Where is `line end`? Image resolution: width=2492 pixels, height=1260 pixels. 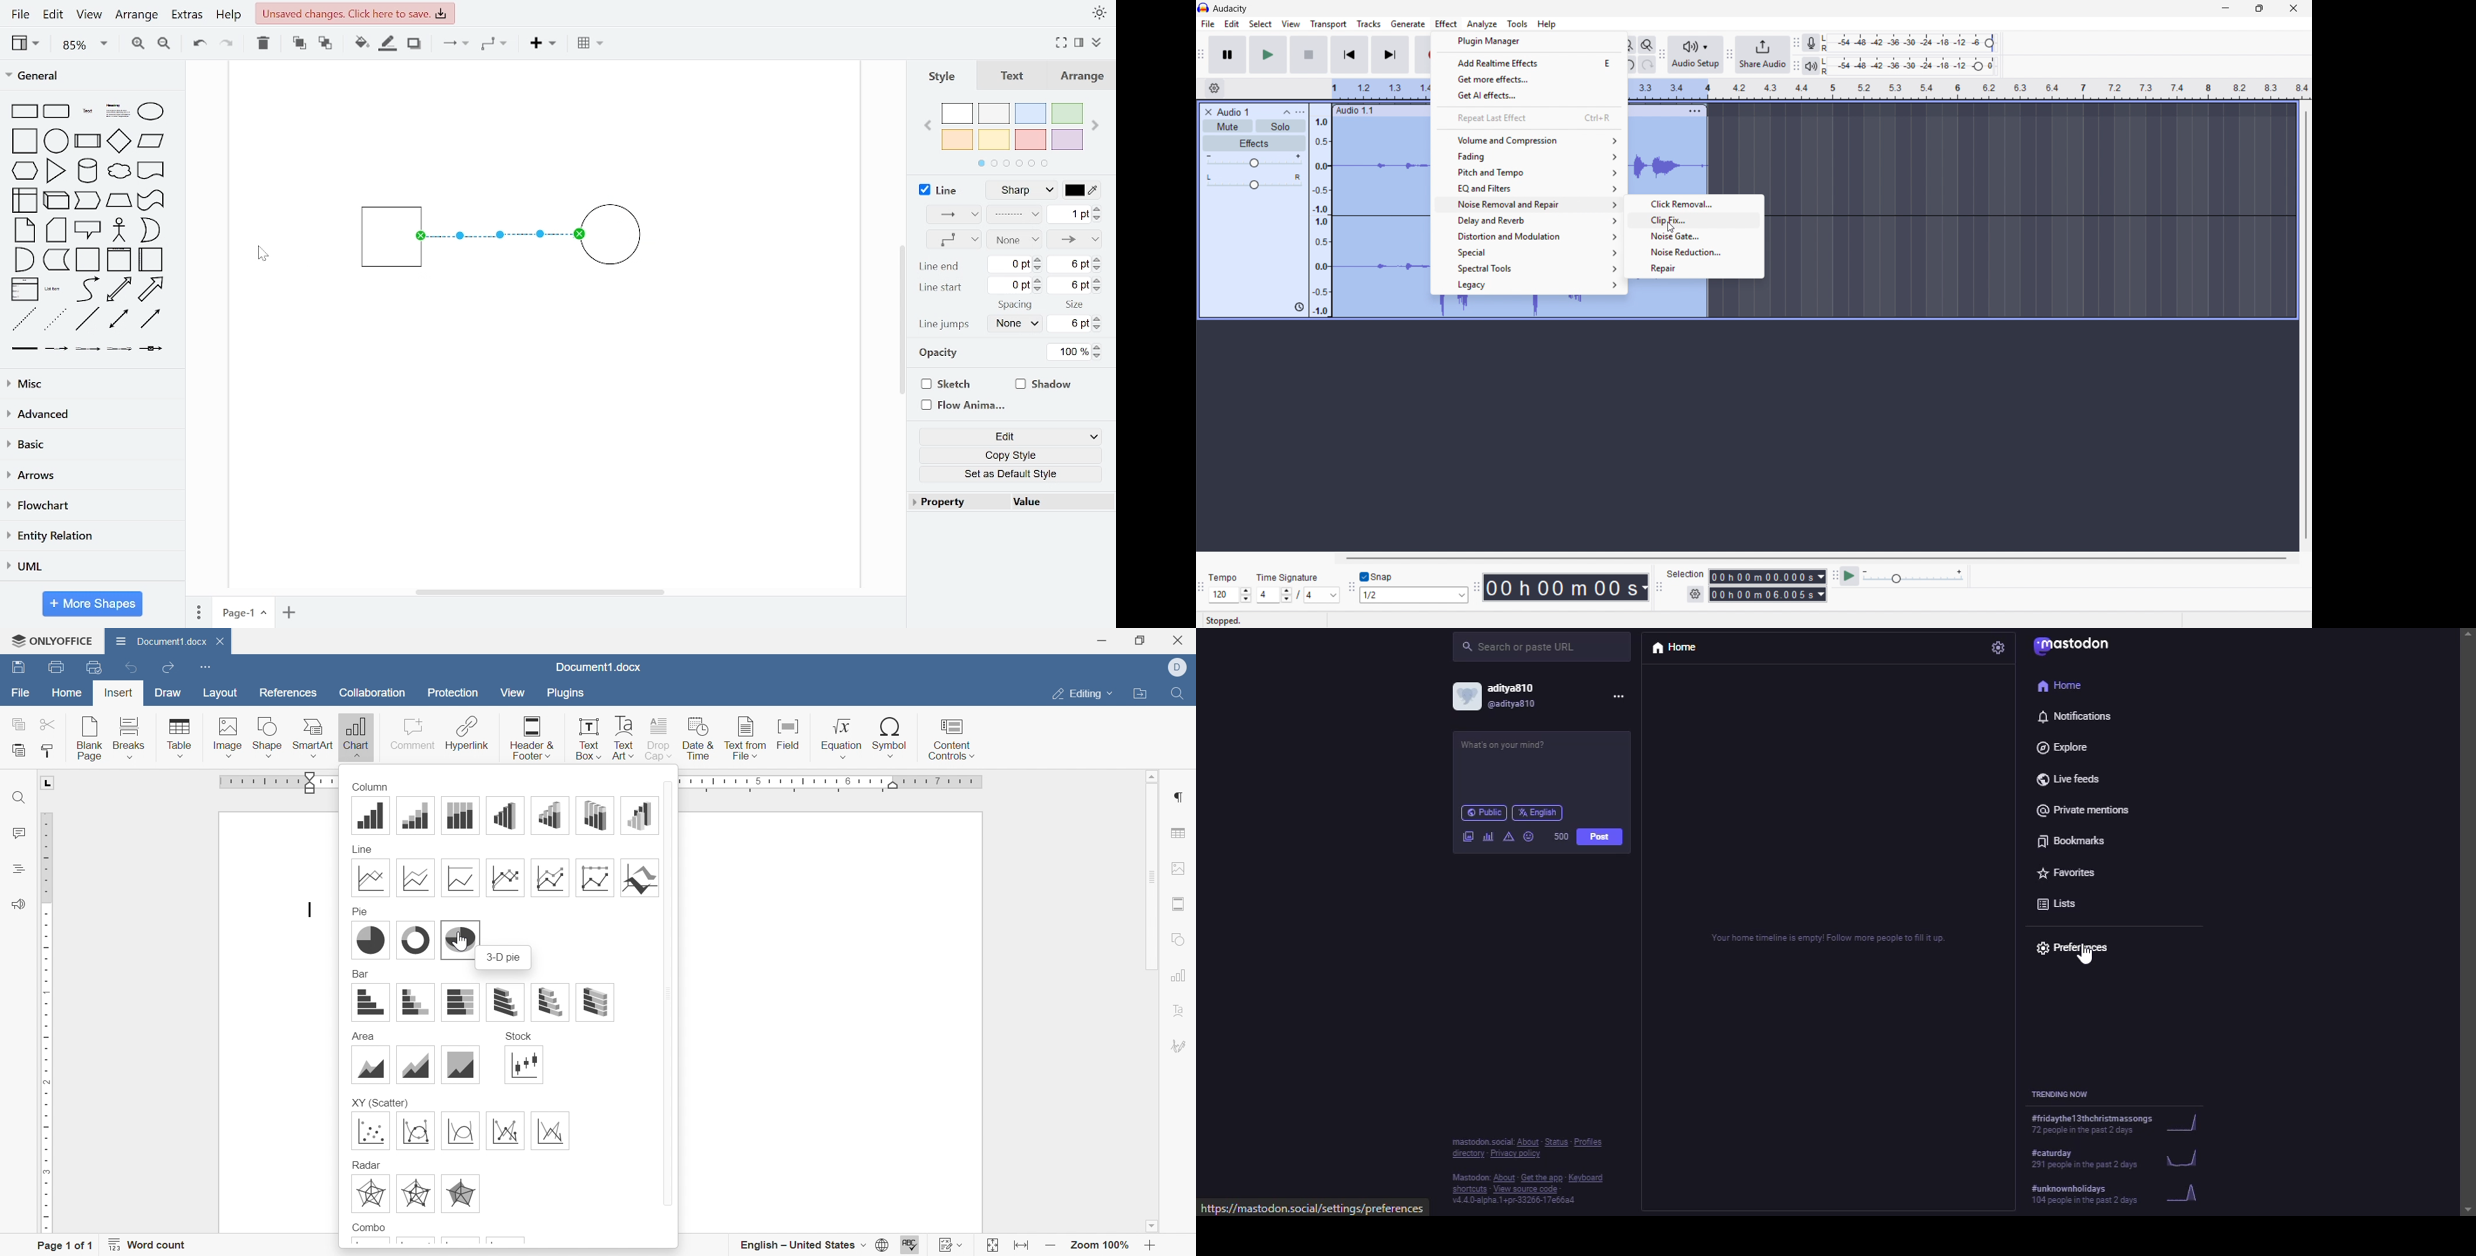 line end is located at coordinates (939, 267).